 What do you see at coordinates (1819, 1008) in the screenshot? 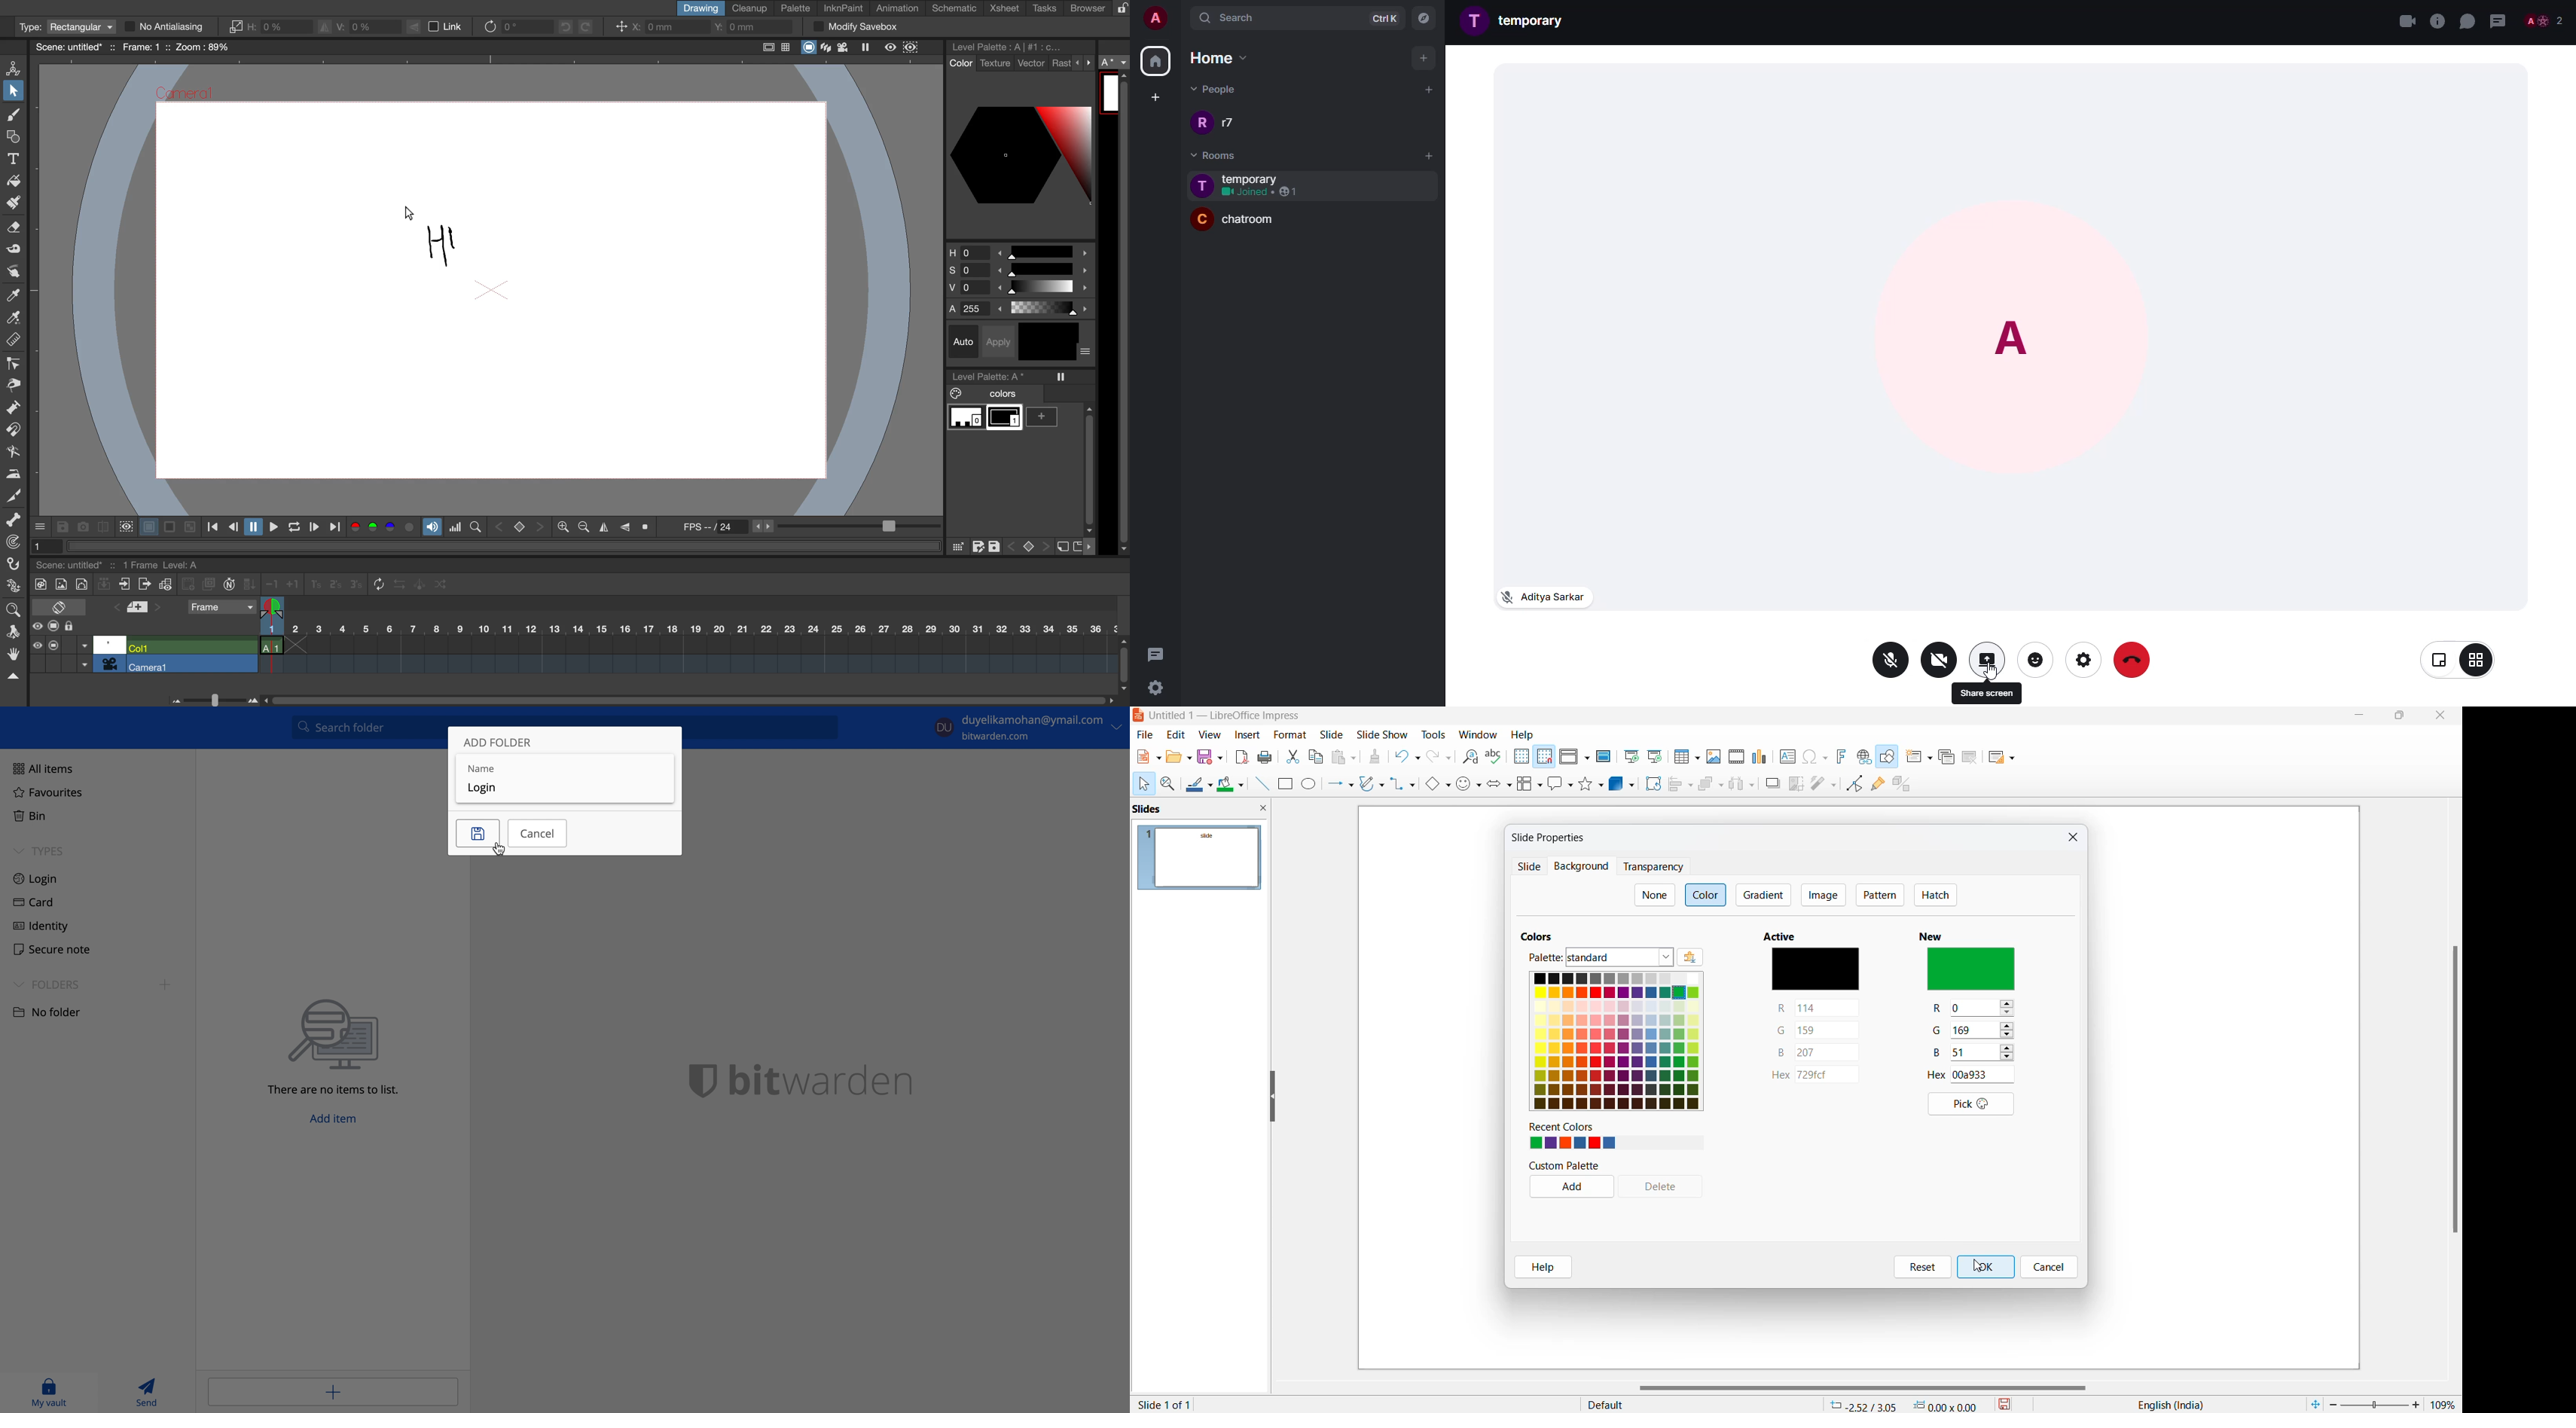
I see `red` at bounding box center [1819, 1008].